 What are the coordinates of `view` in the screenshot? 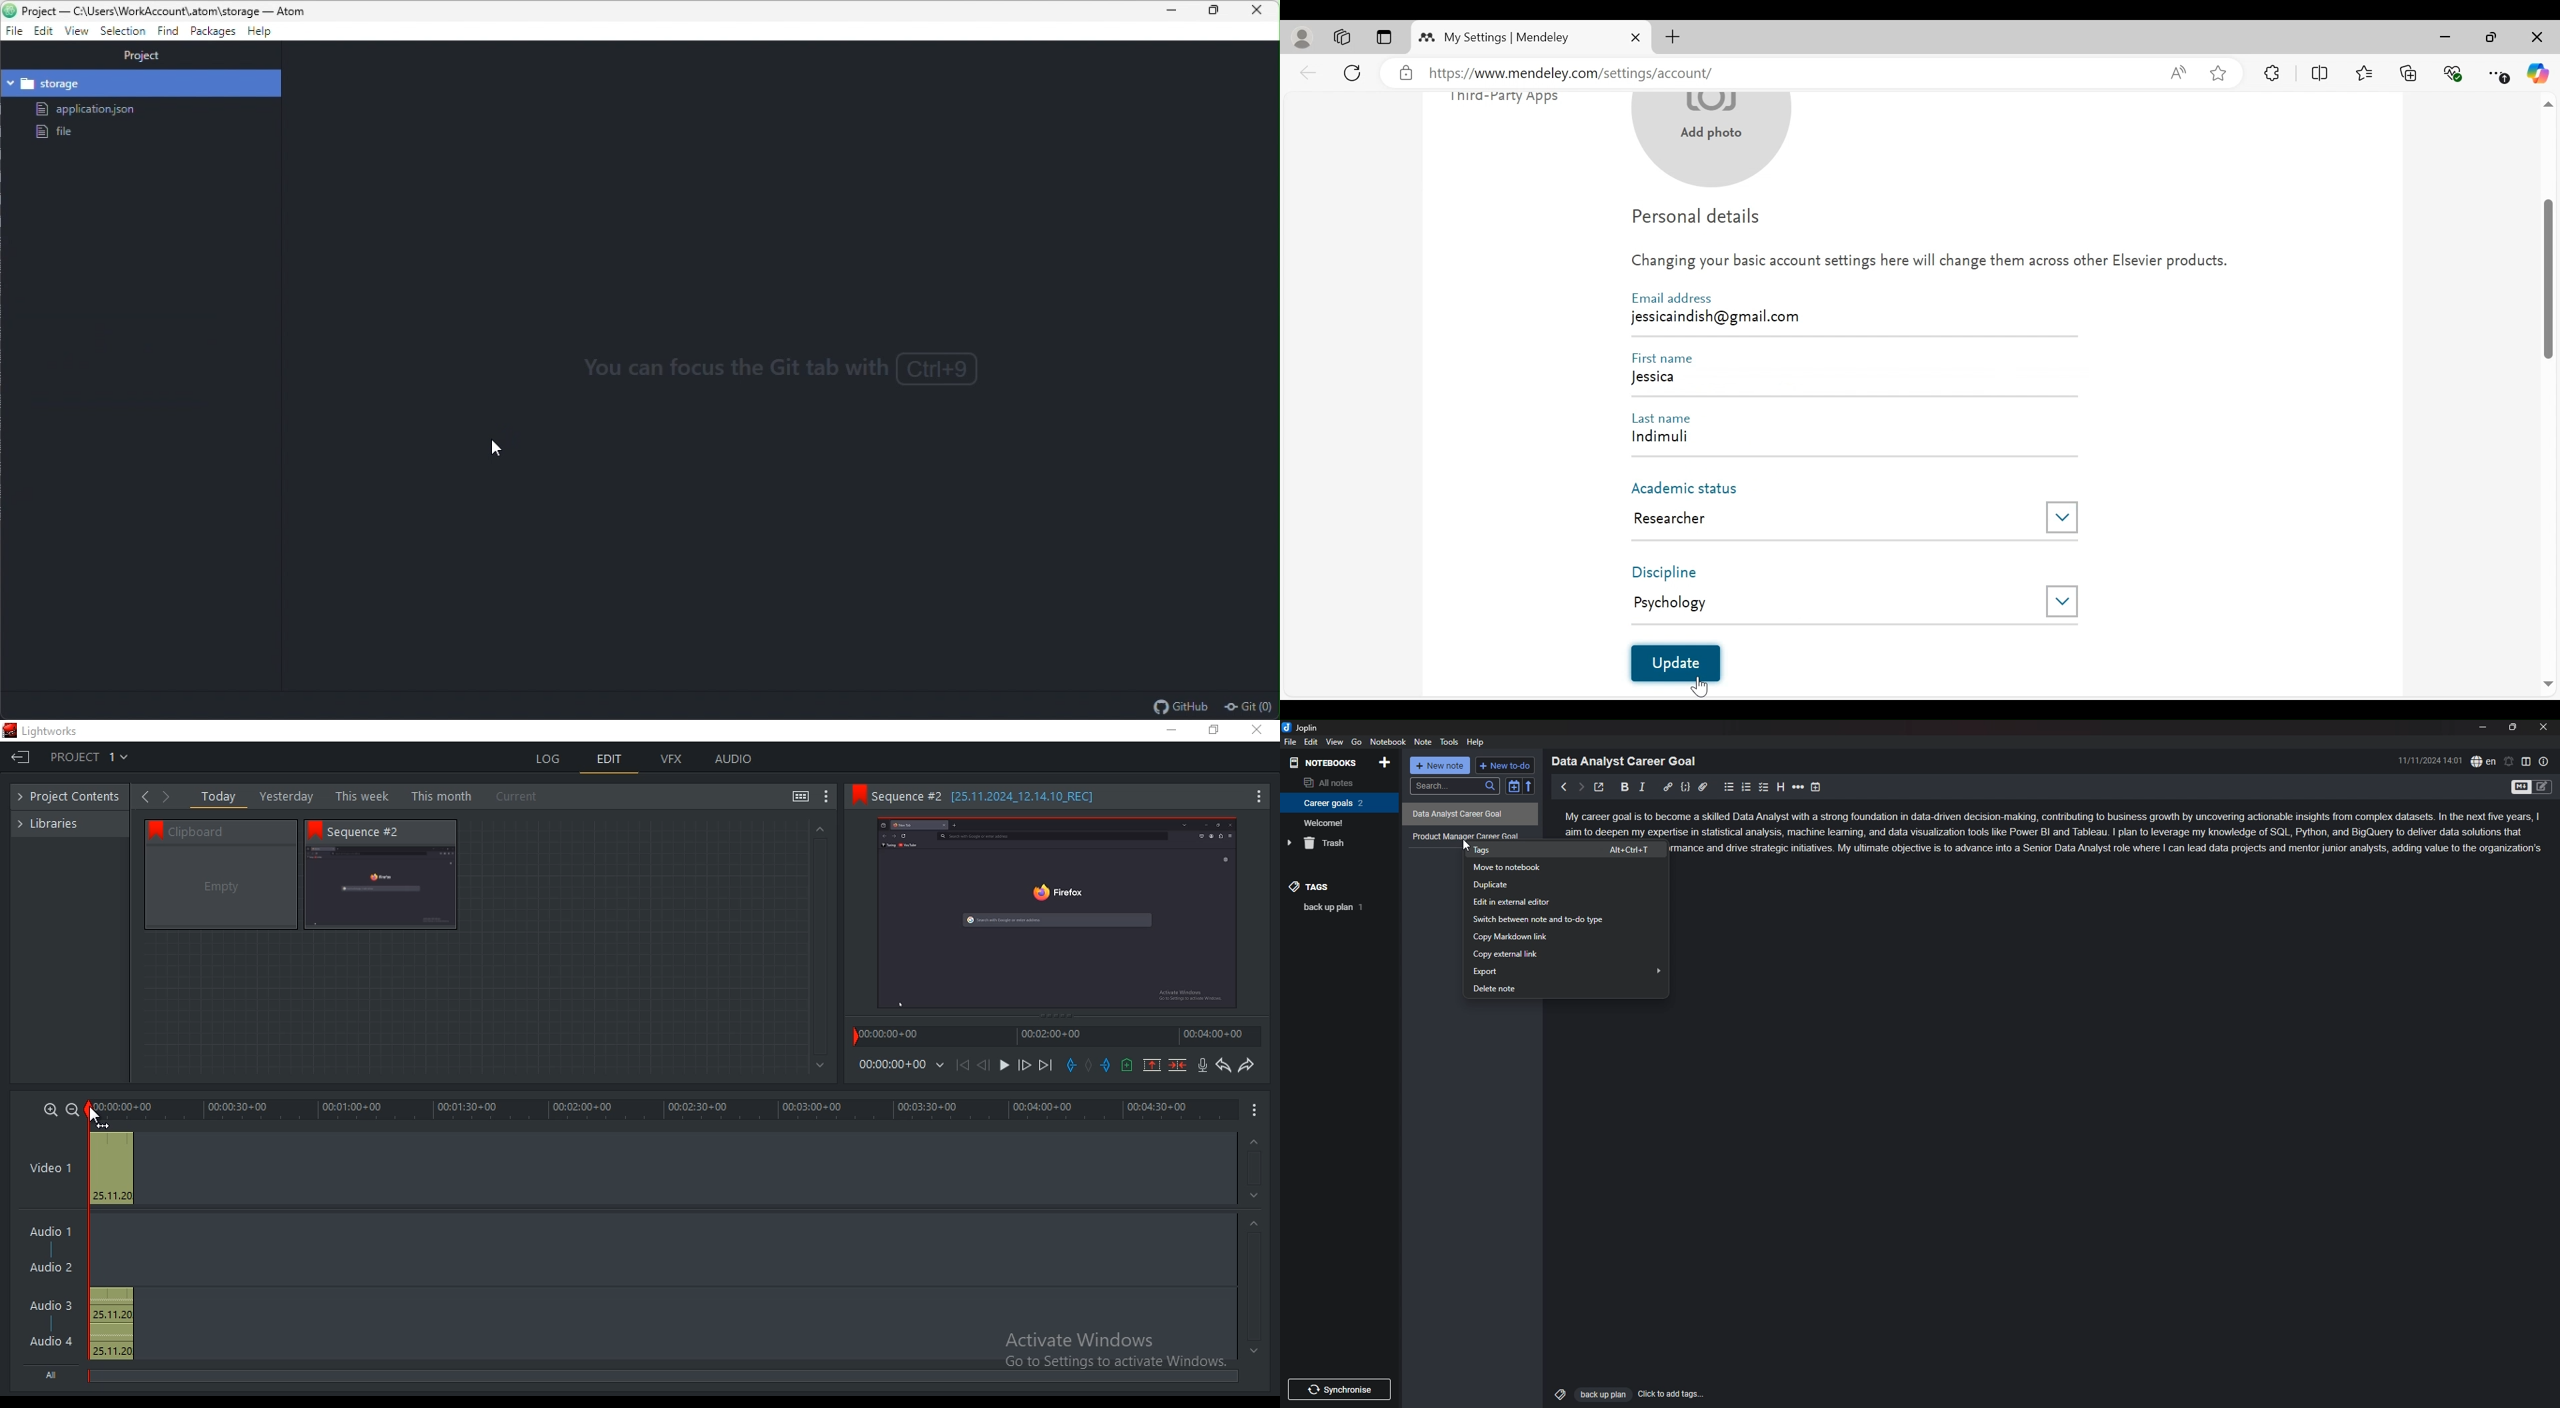 It's located at (1335, 742).